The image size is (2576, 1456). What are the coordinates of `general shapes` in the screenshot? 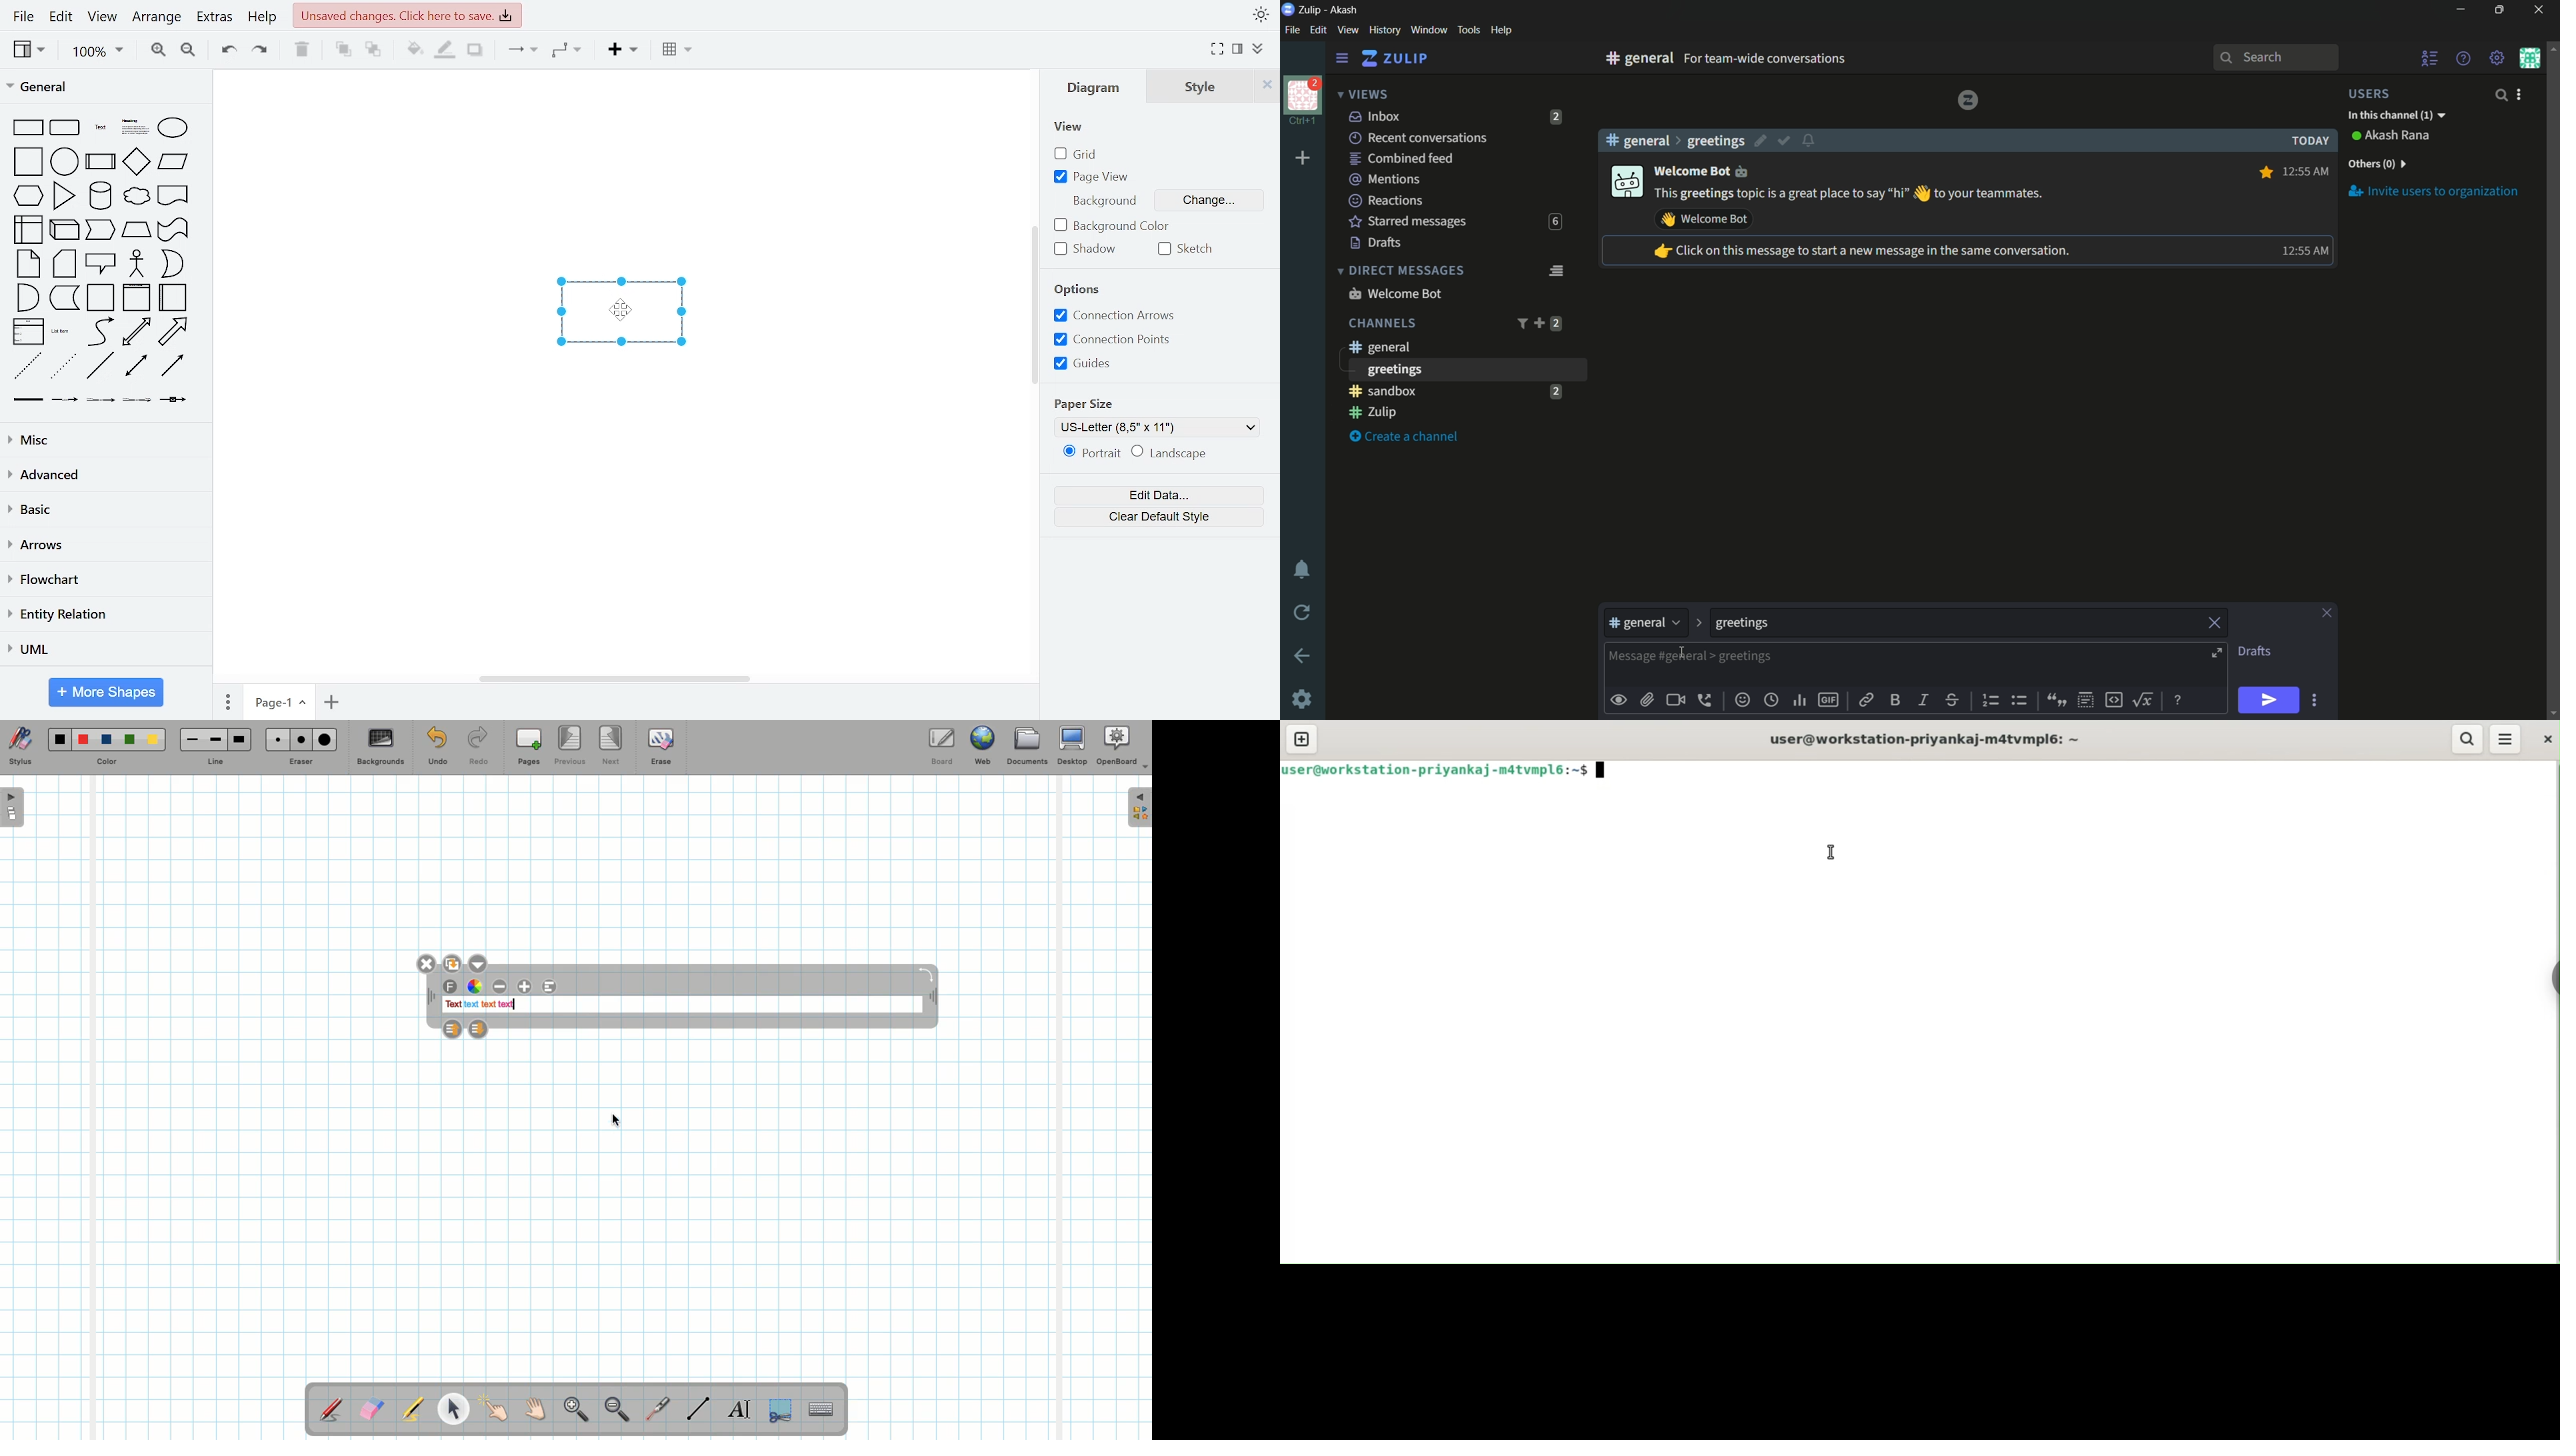 It's located at (173, 366).